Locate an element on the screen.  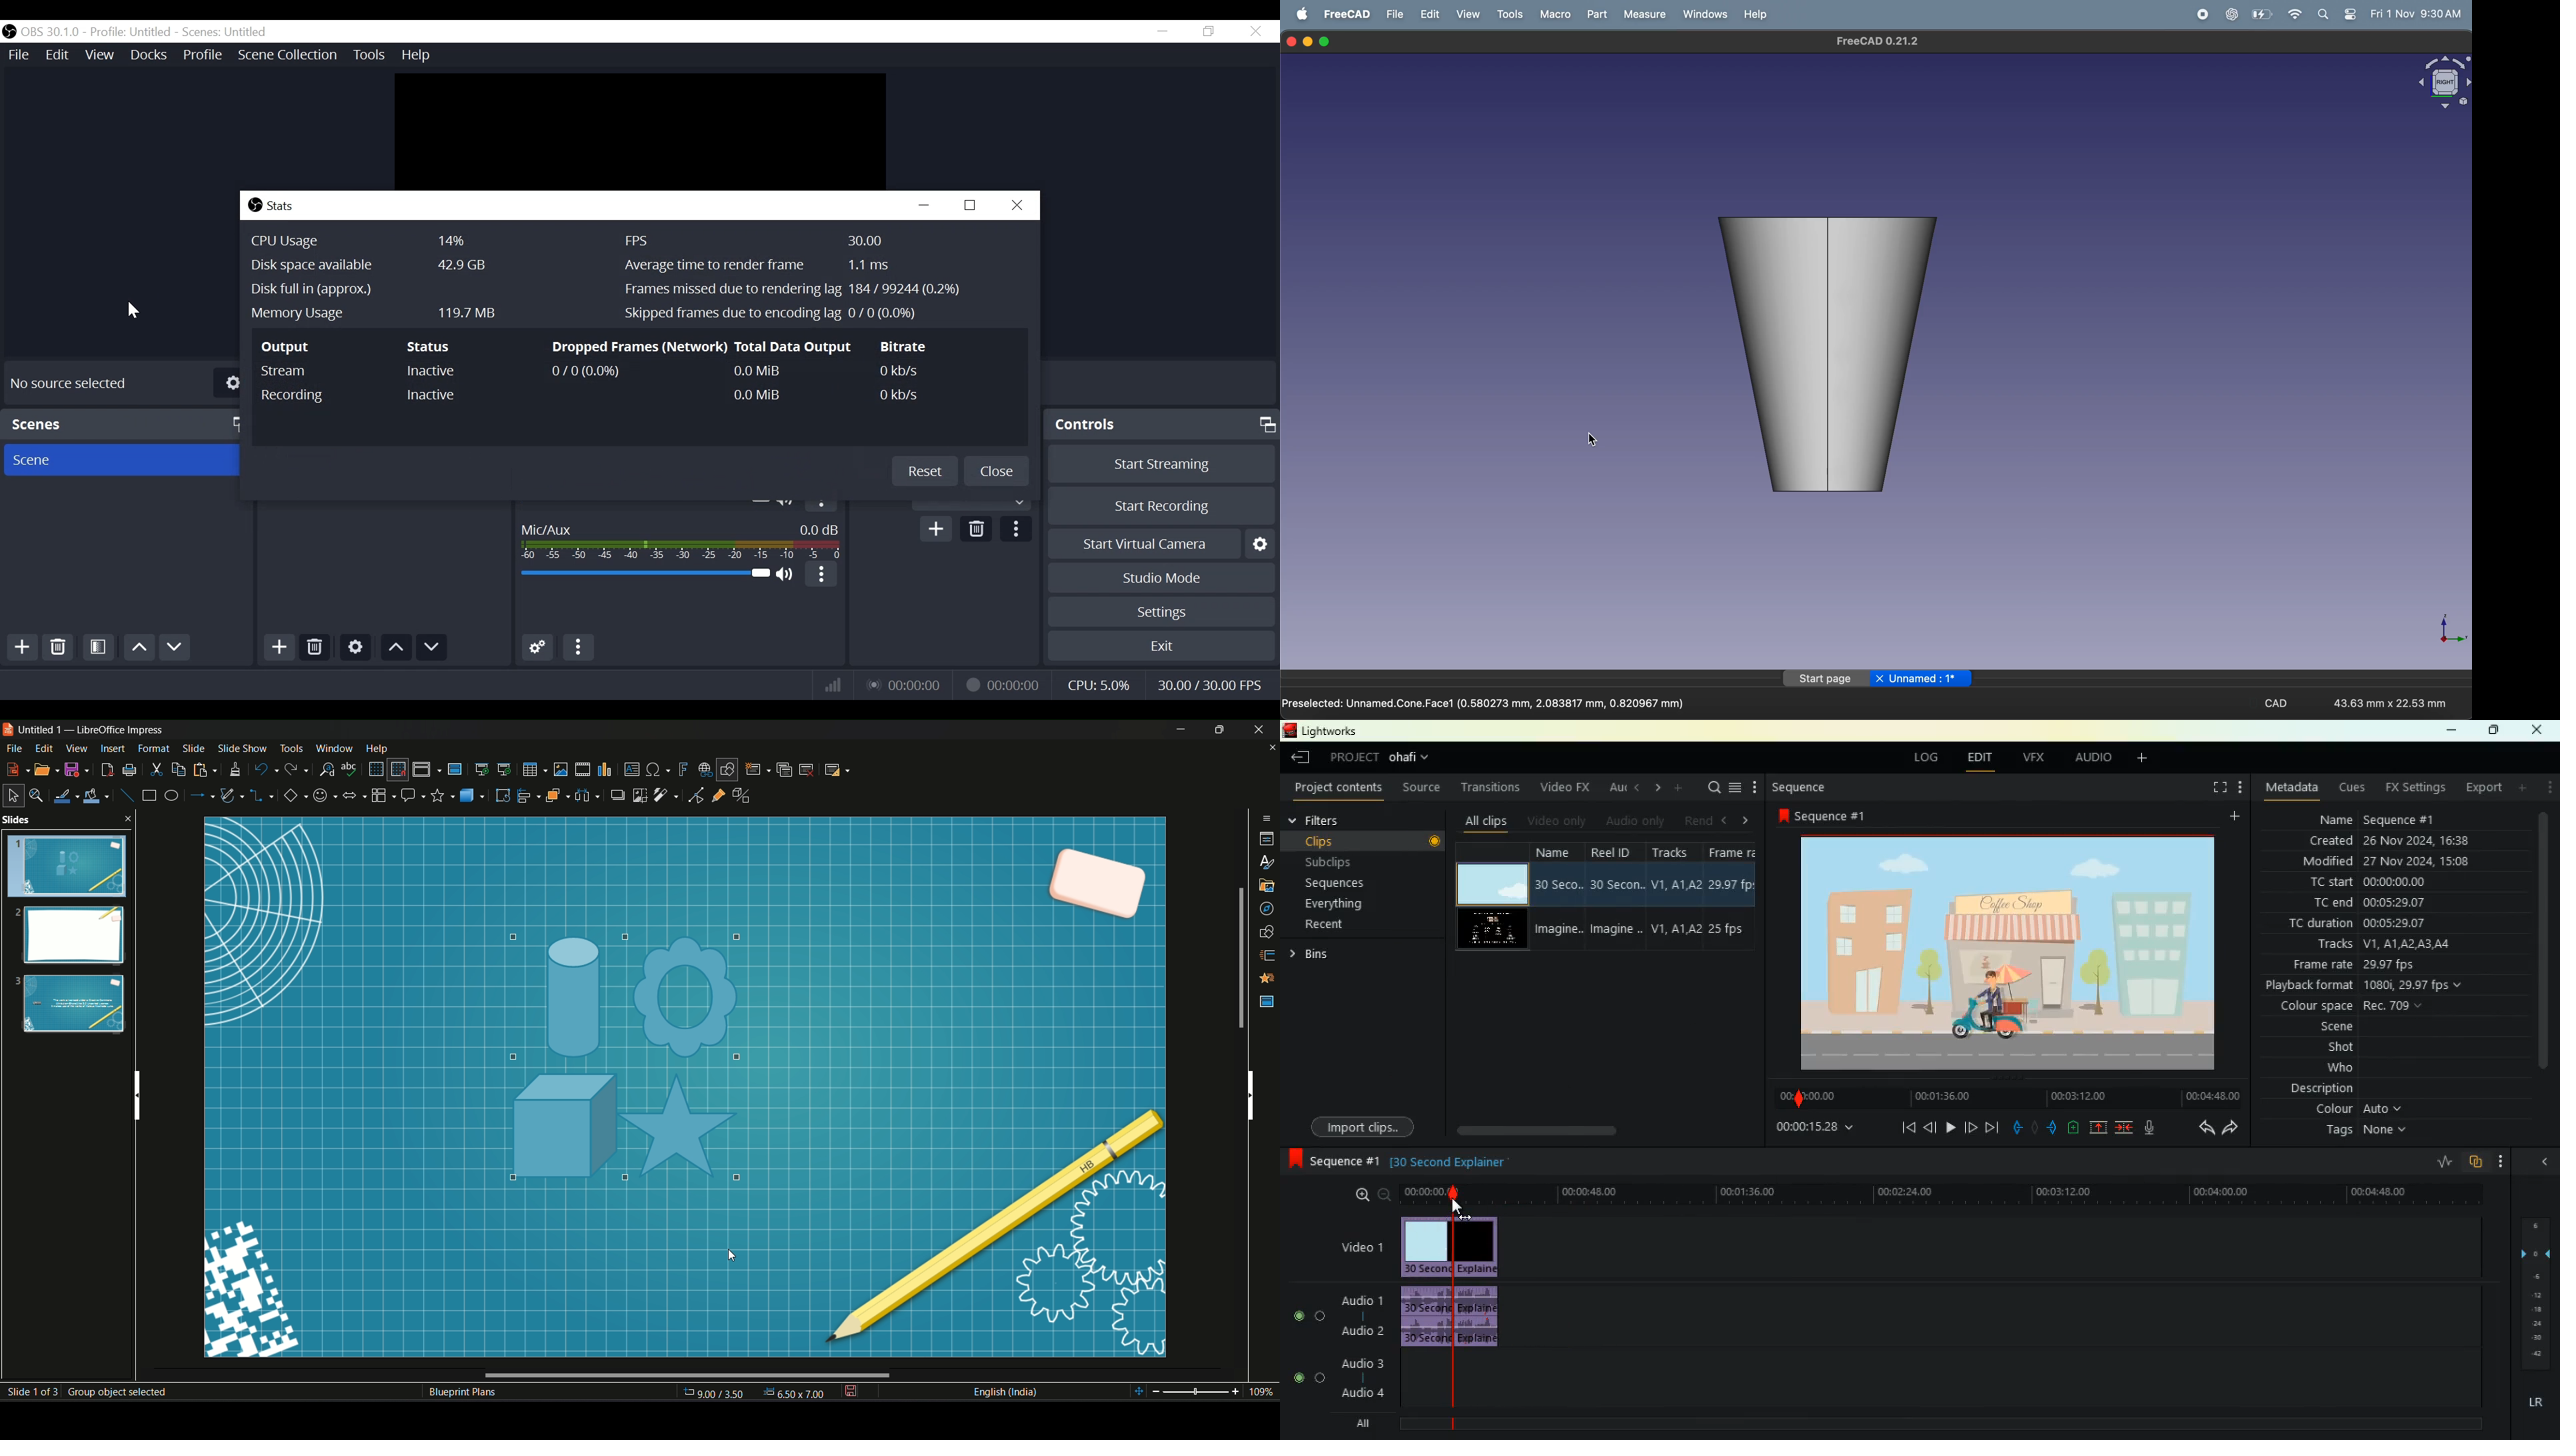
Close is located at coordinates (1255, 31).